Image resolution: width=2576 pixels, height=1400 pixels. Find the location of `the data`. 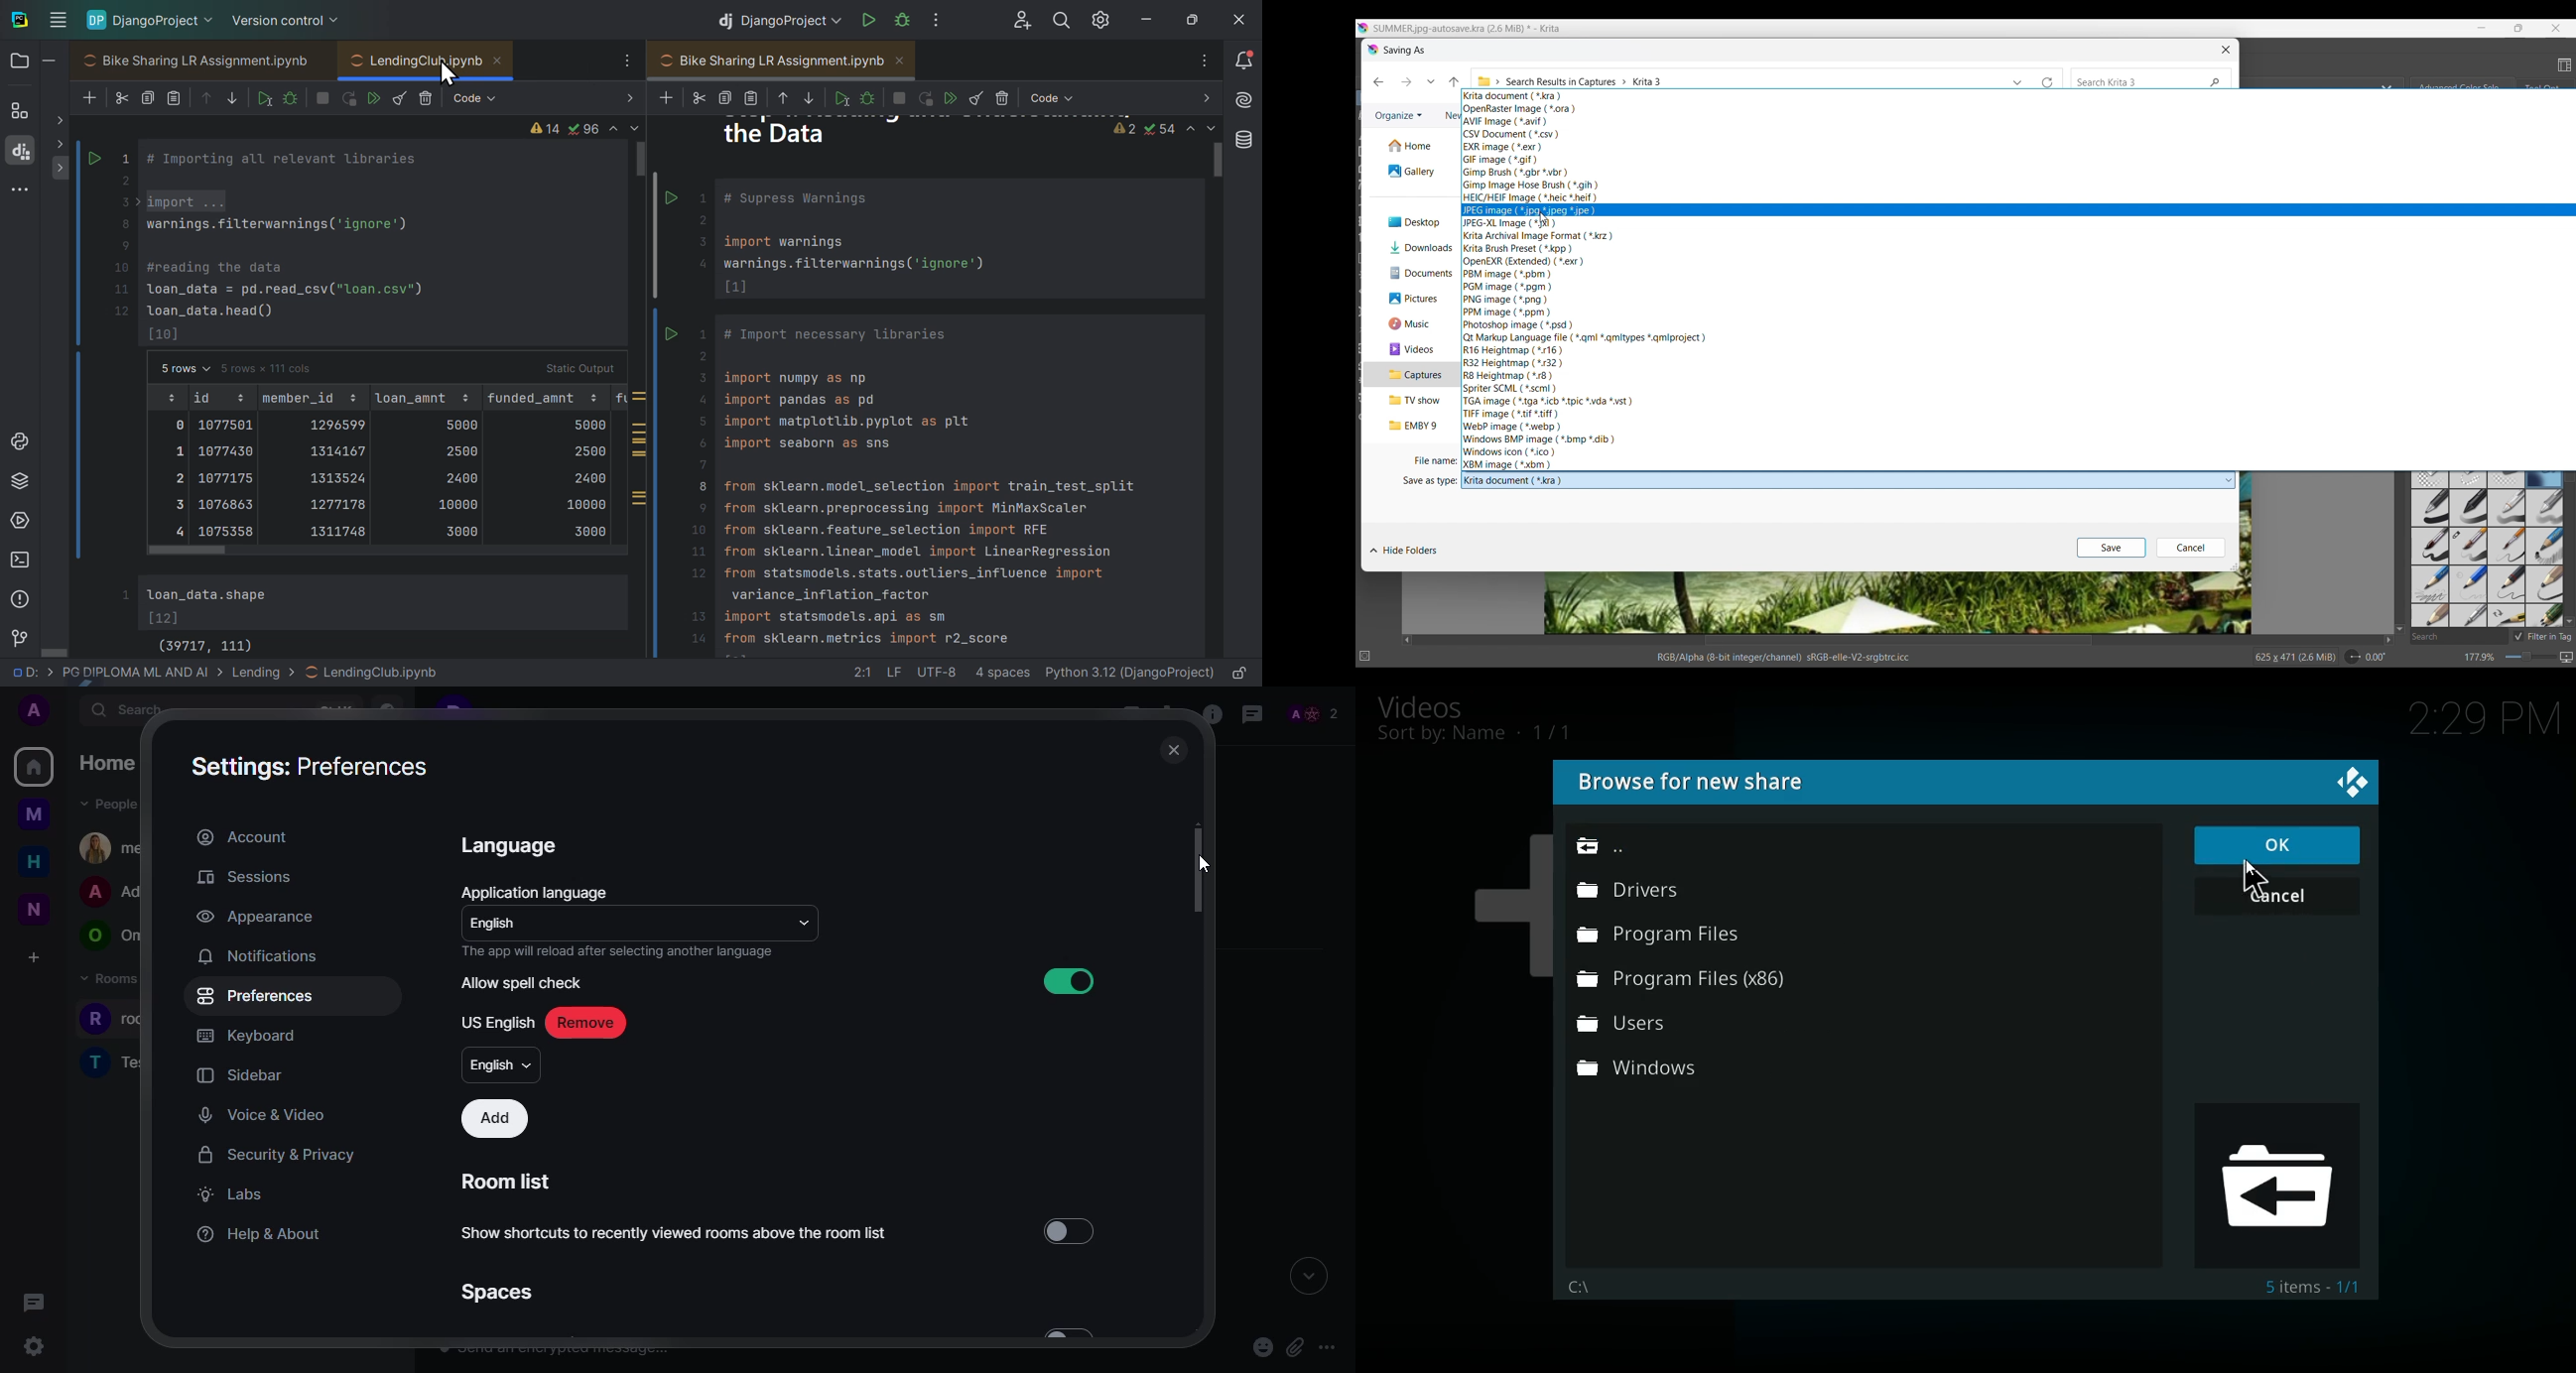

the data is located at coordinates (848, 132).